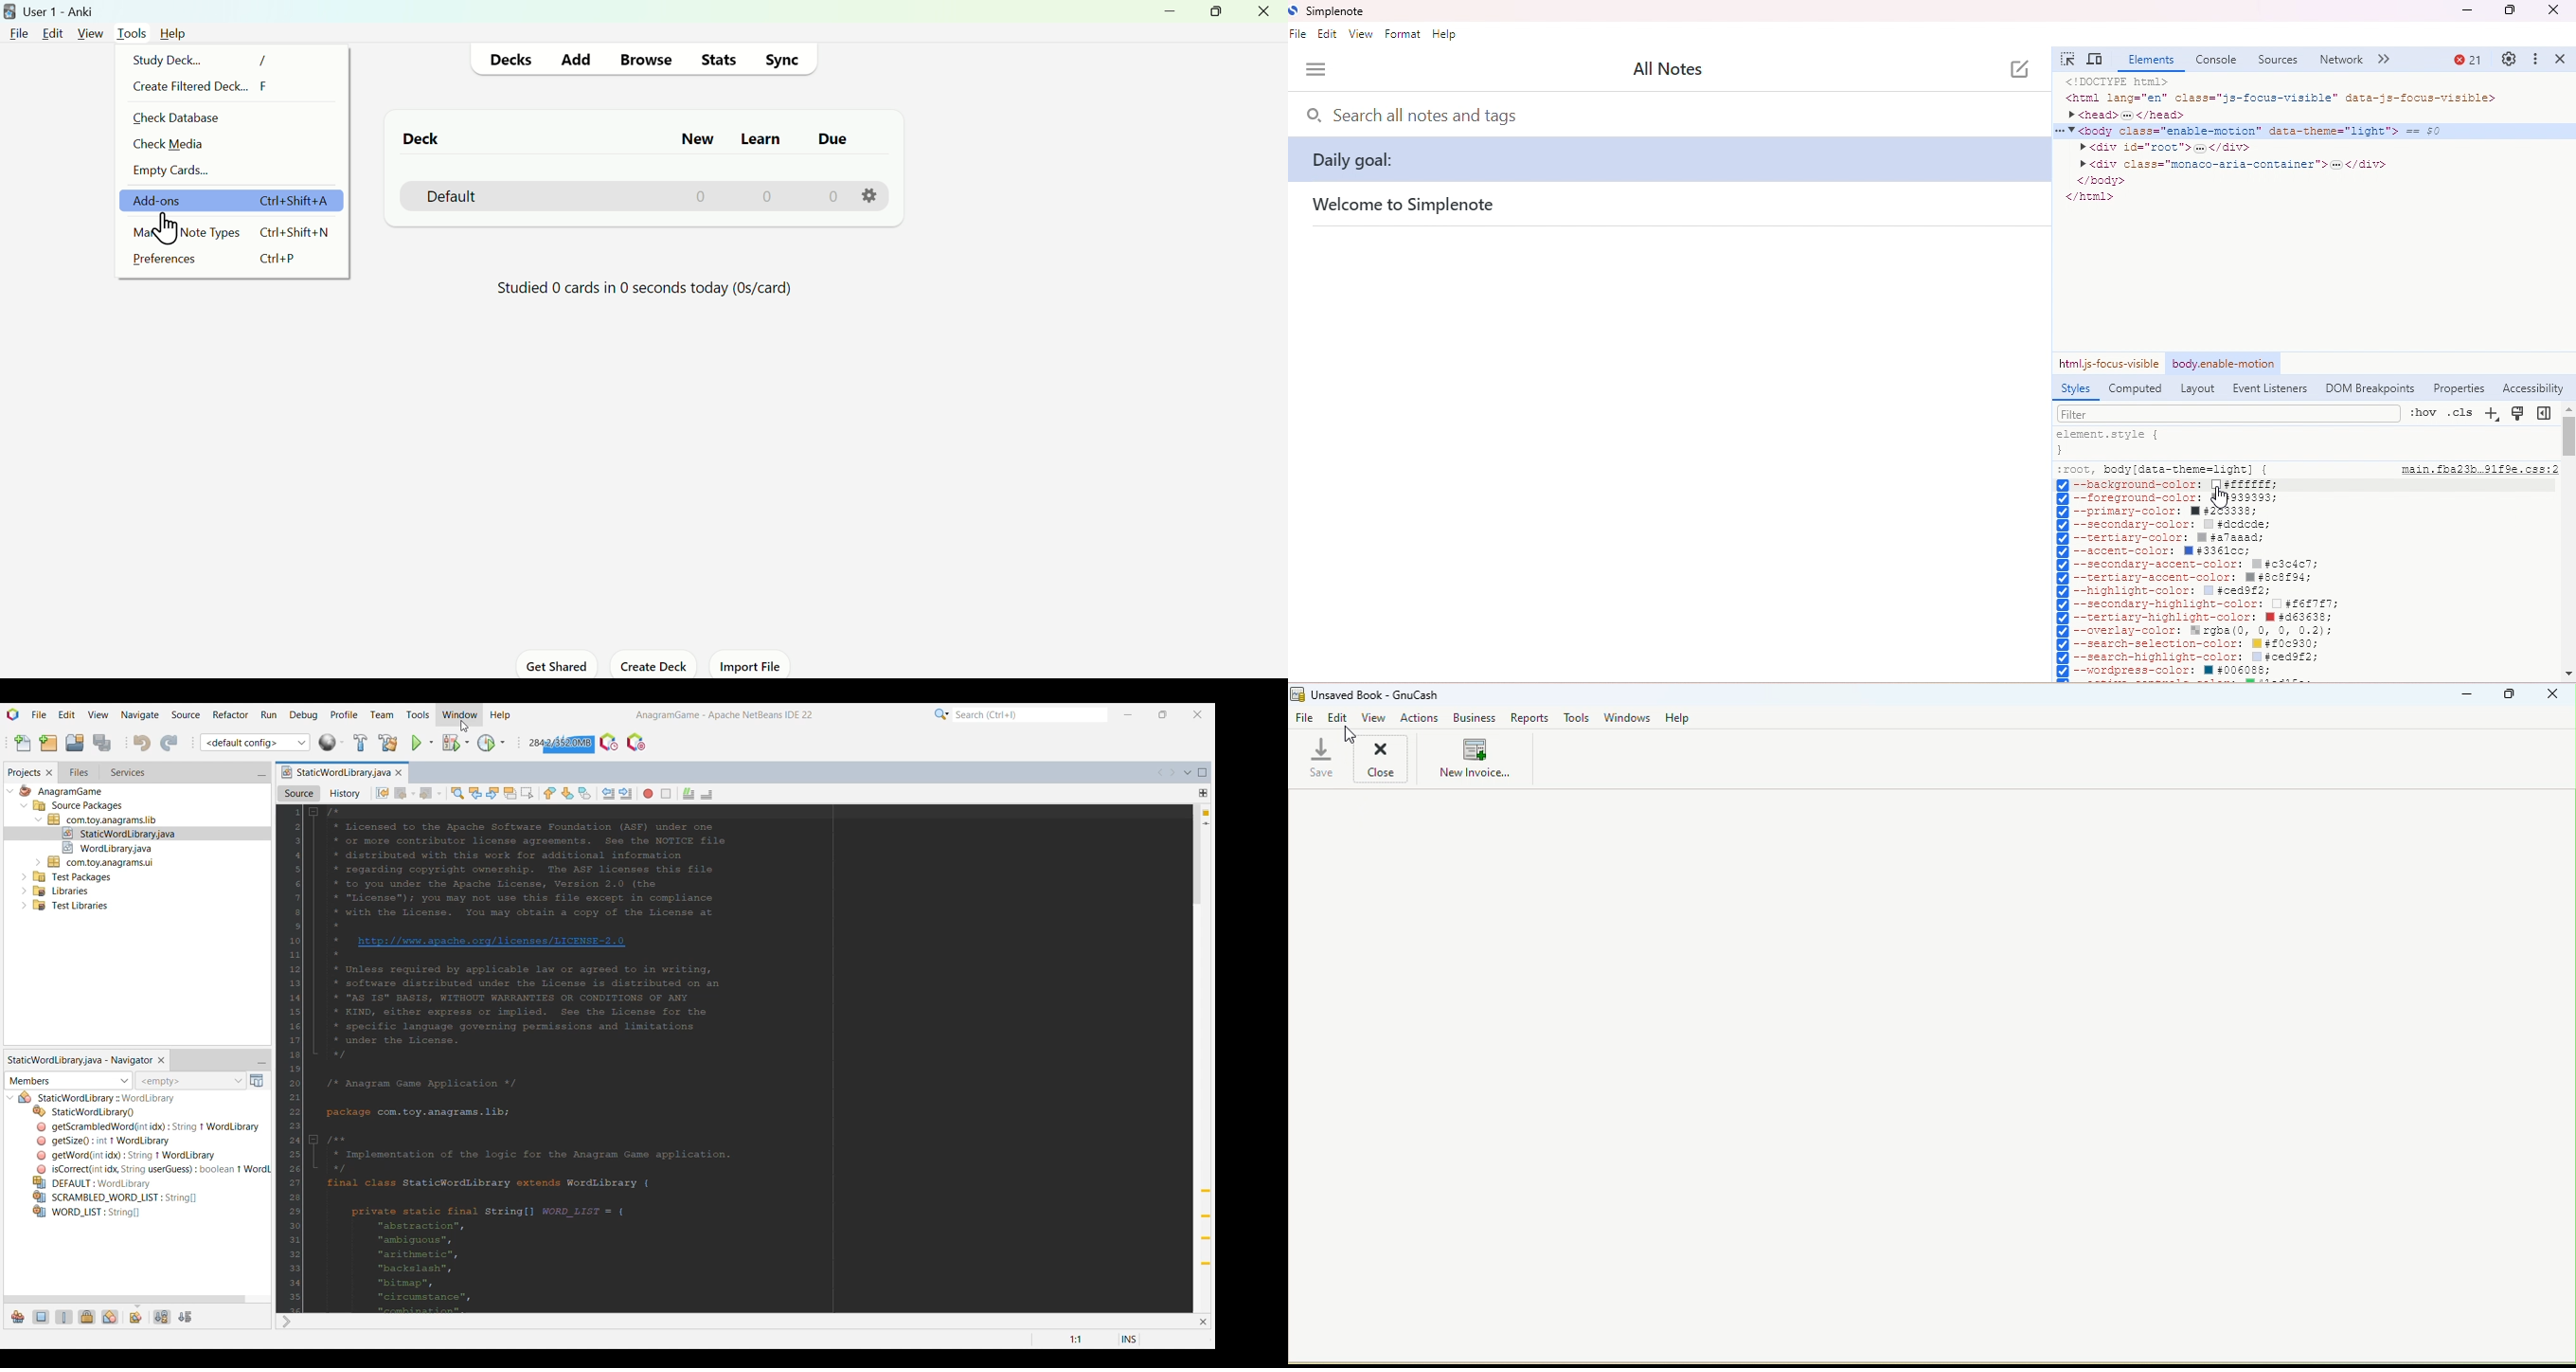 Image resolution: width=2576 pixels, height=1372 pixels. I want to click on Tools, so click(1578, 717).